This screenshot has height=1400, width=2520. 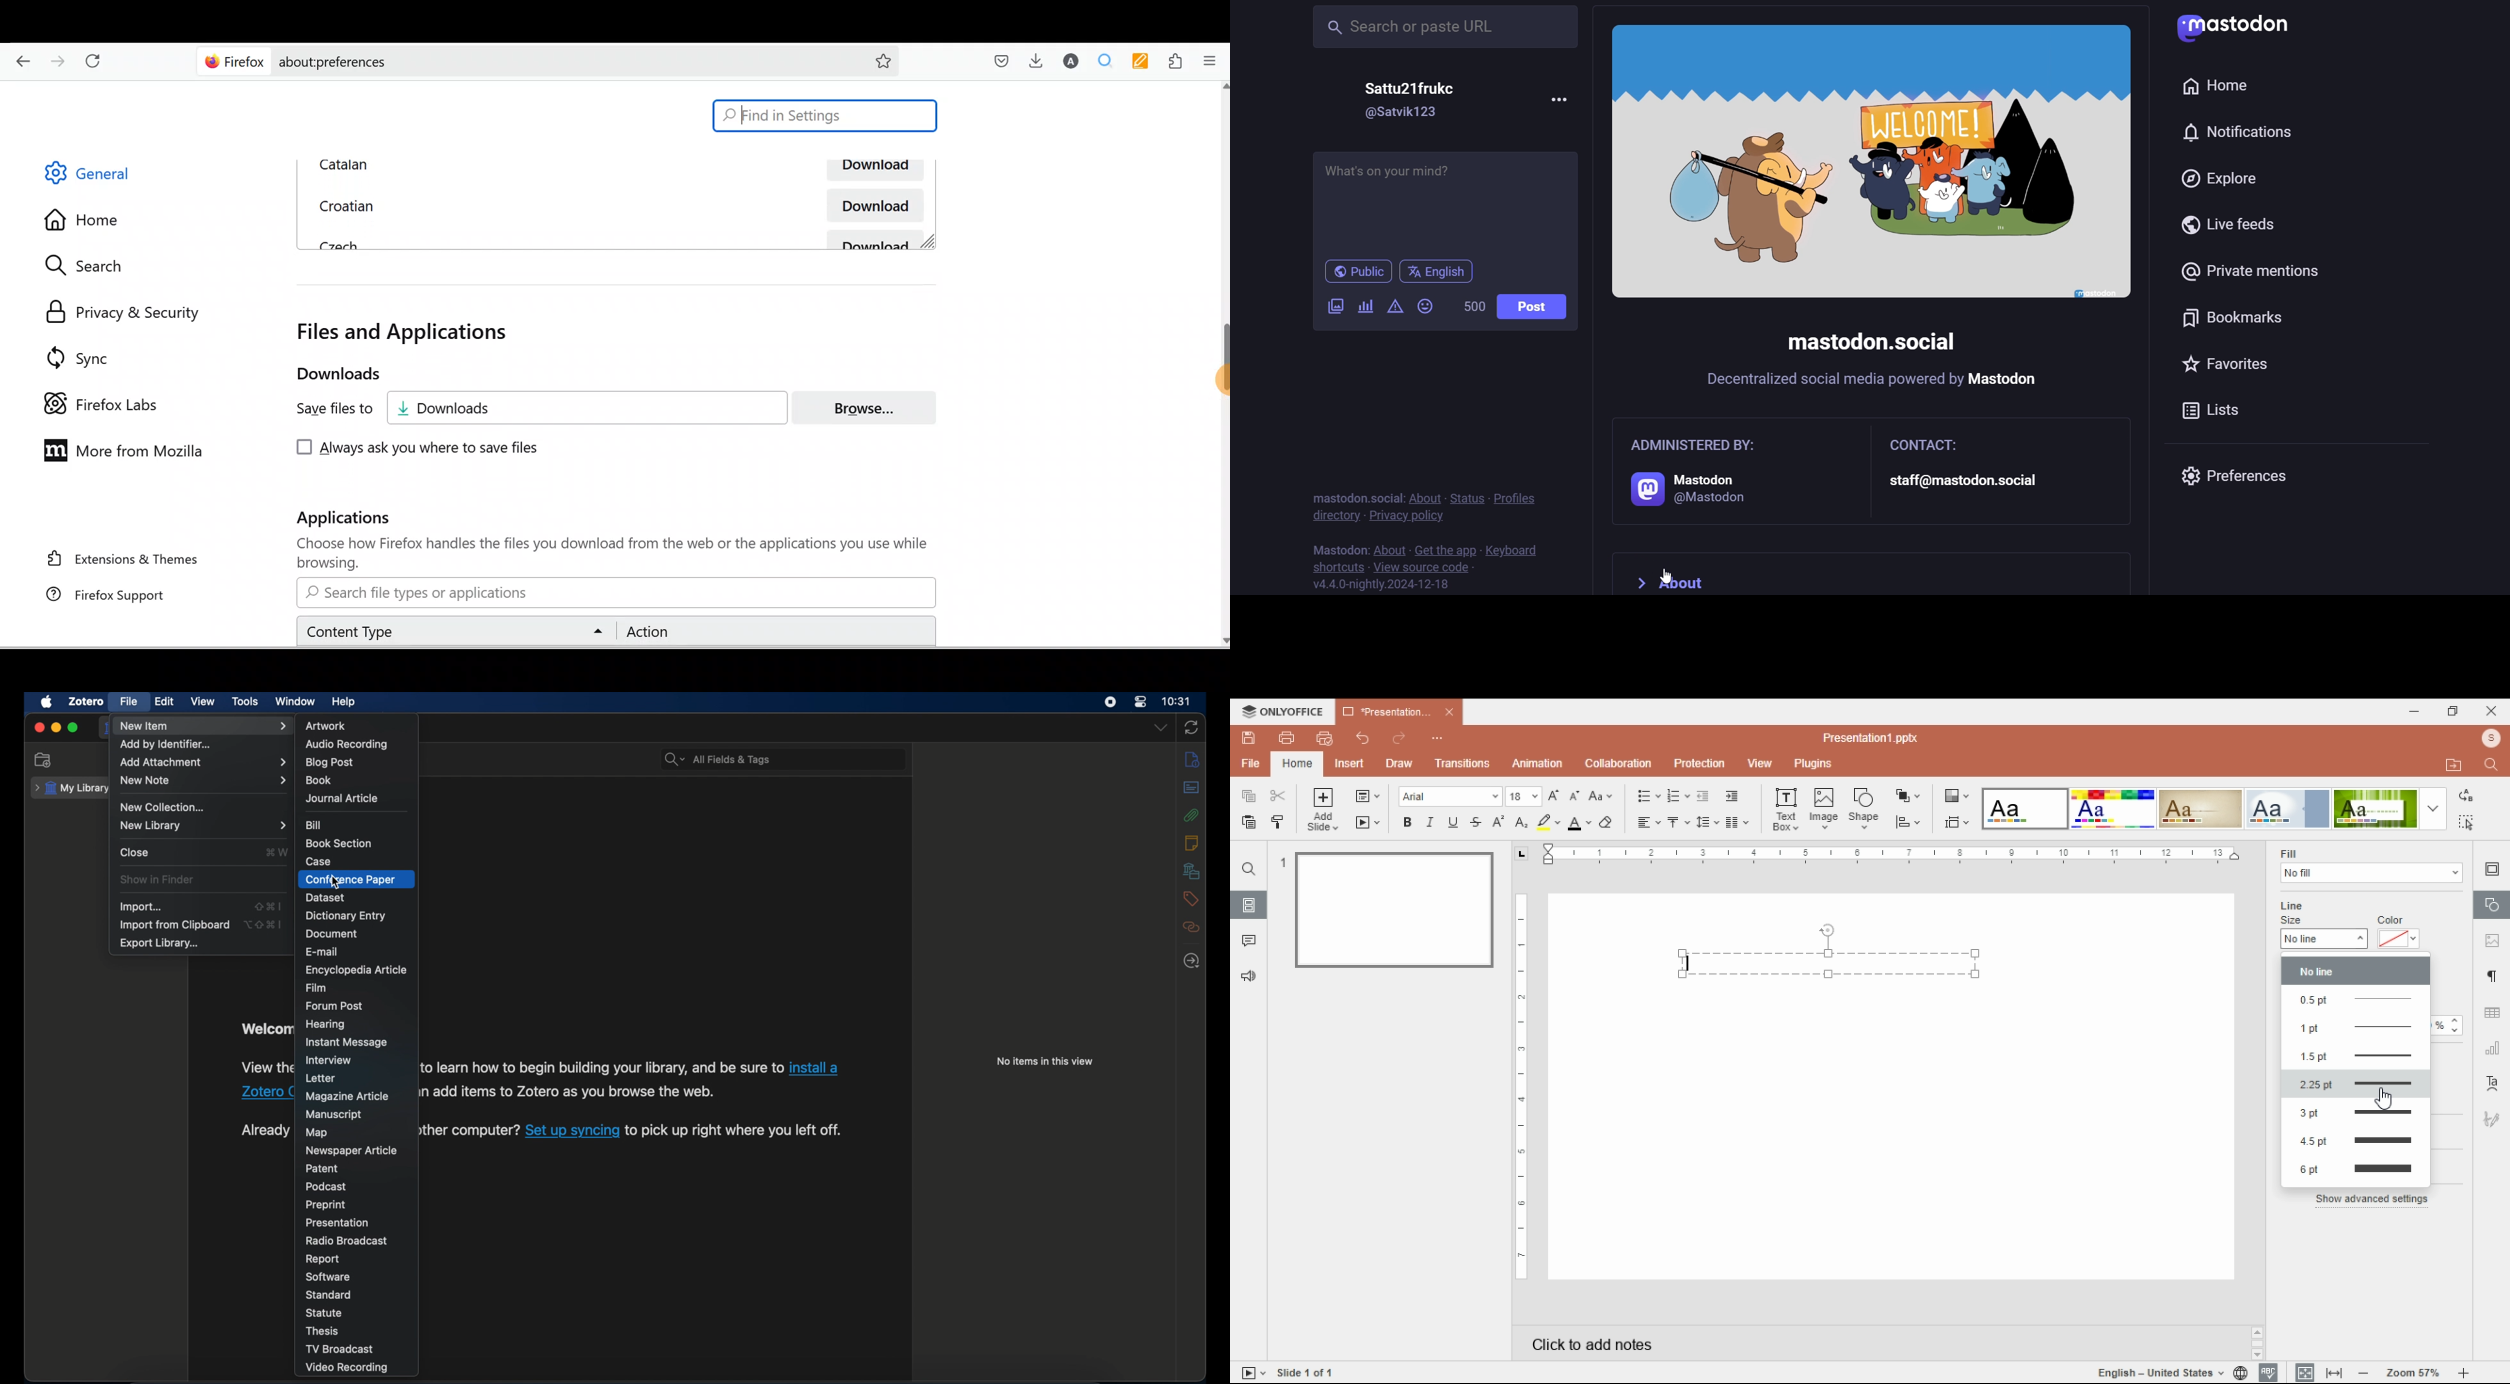 I want to click on Always ask you where to save files, so click(x=415, y=449).